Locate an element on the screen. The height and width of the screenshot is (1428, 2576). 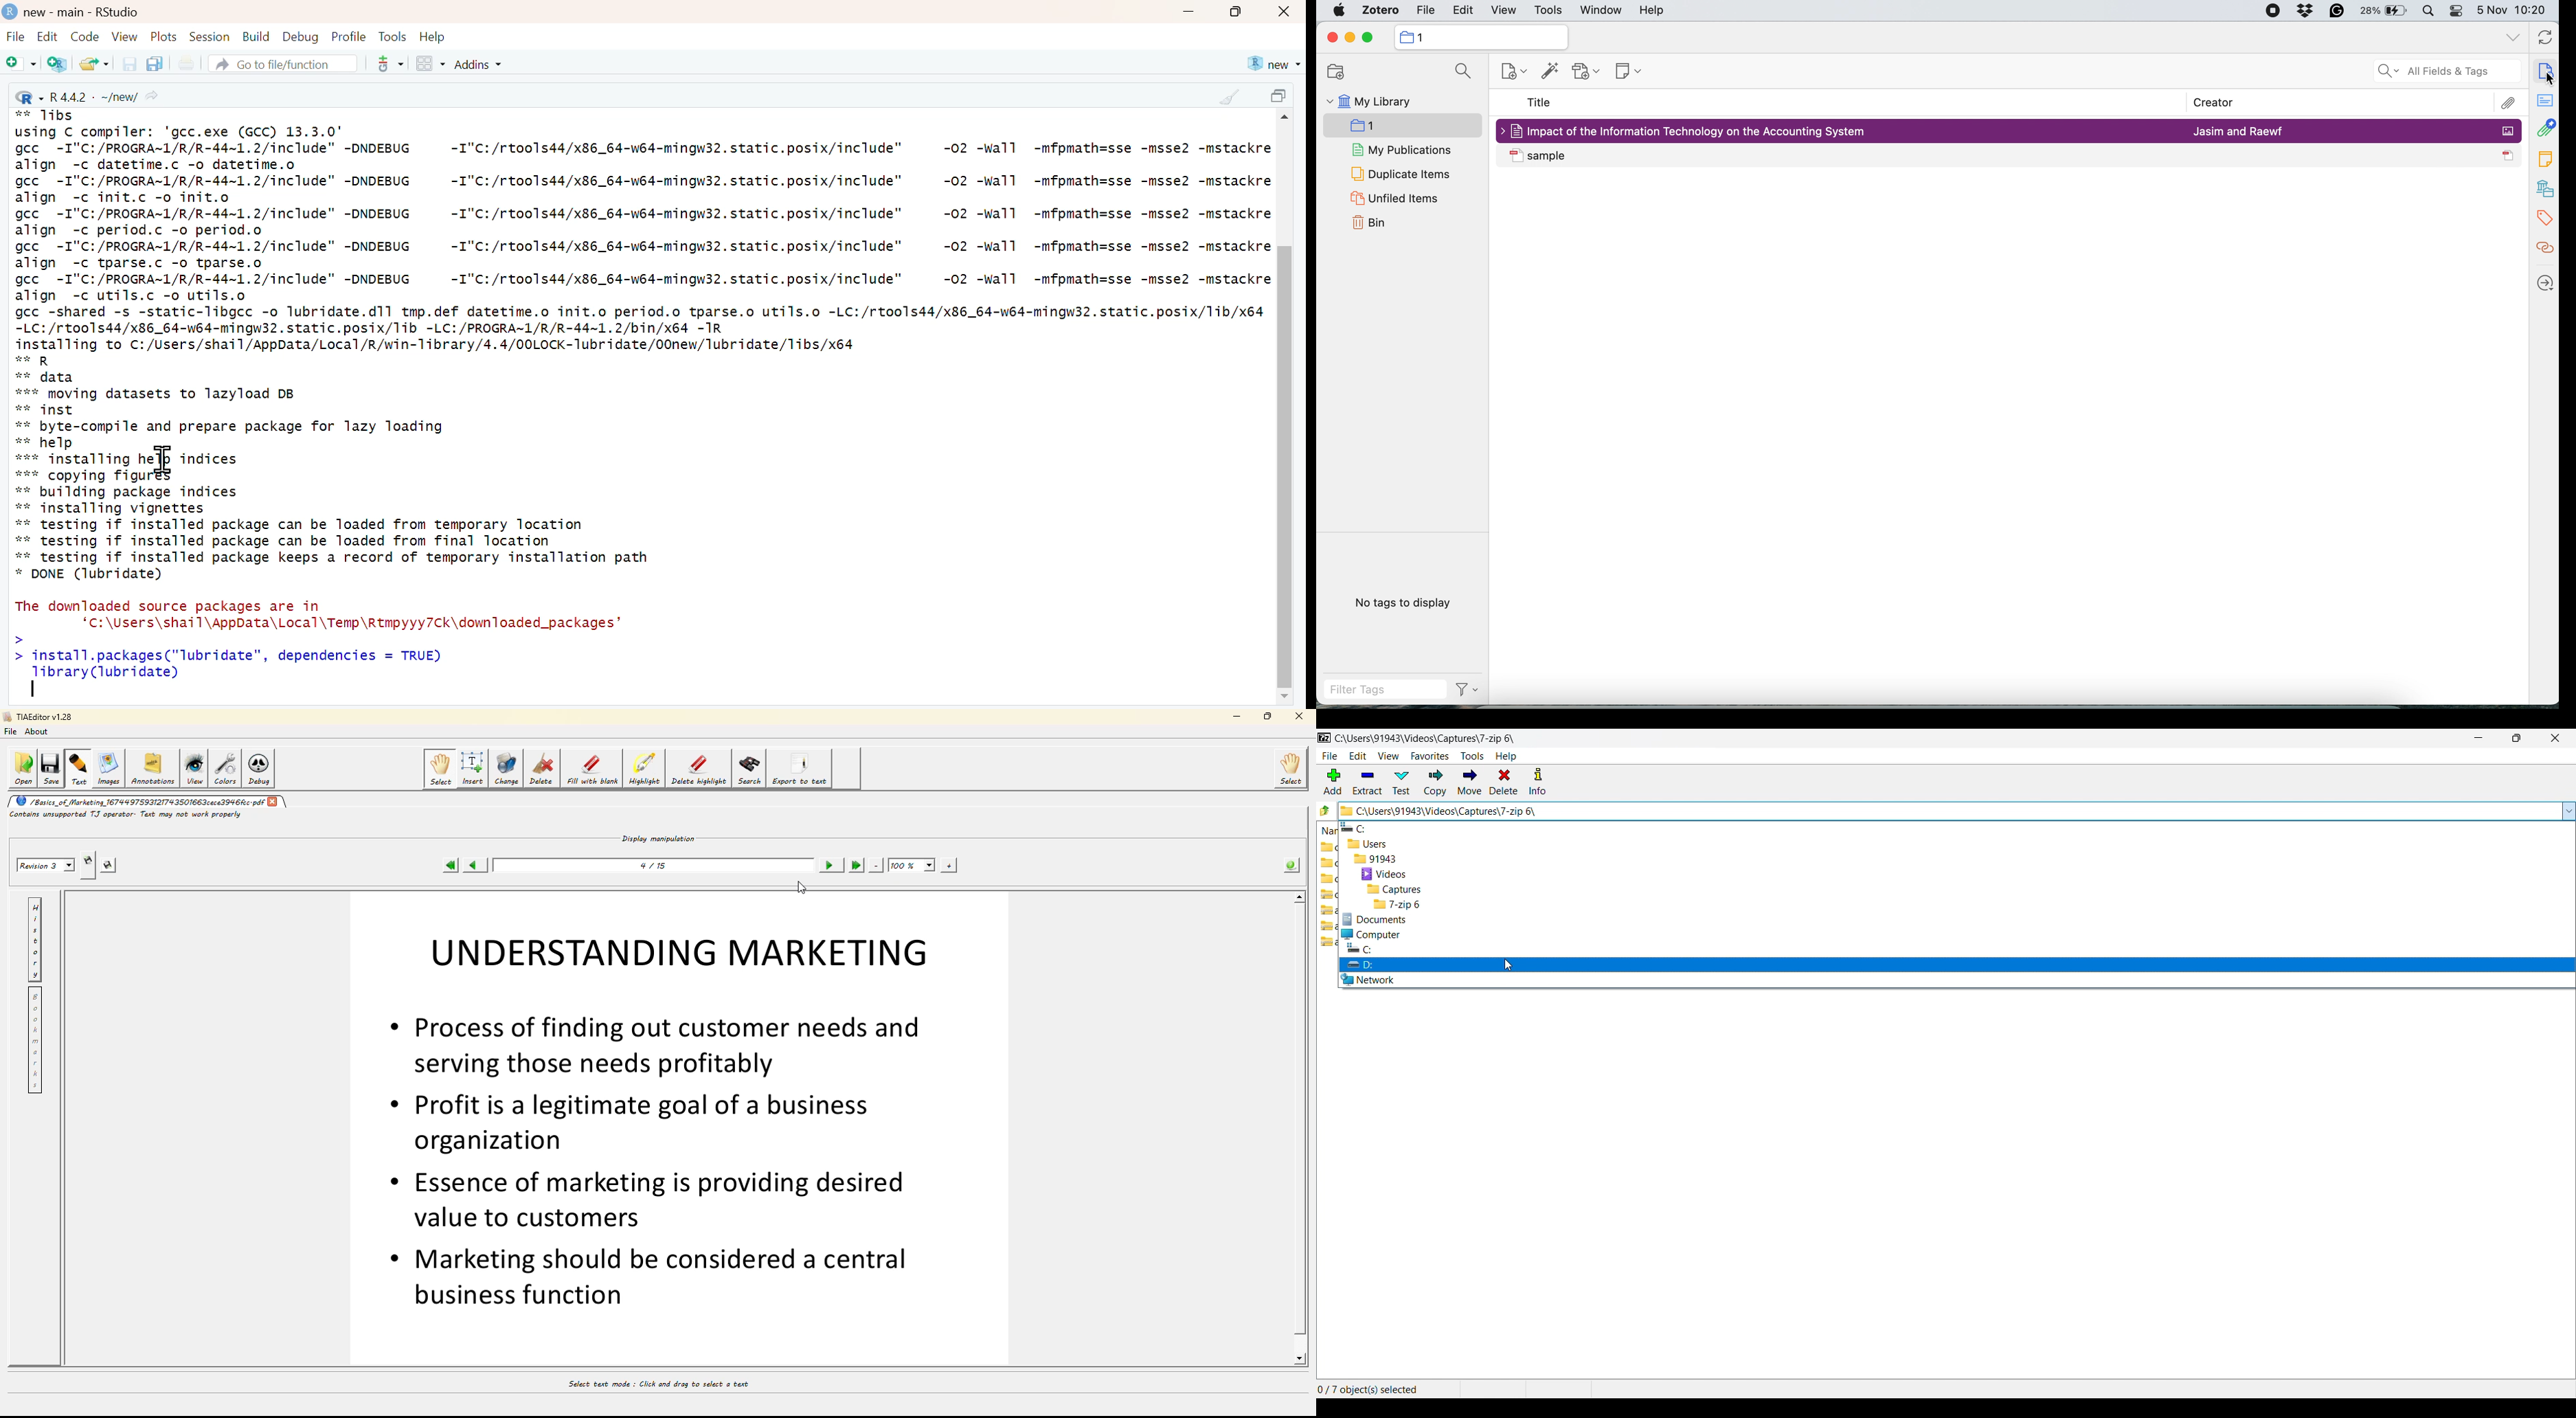
delete highlights is located at coordinates (698, 771).